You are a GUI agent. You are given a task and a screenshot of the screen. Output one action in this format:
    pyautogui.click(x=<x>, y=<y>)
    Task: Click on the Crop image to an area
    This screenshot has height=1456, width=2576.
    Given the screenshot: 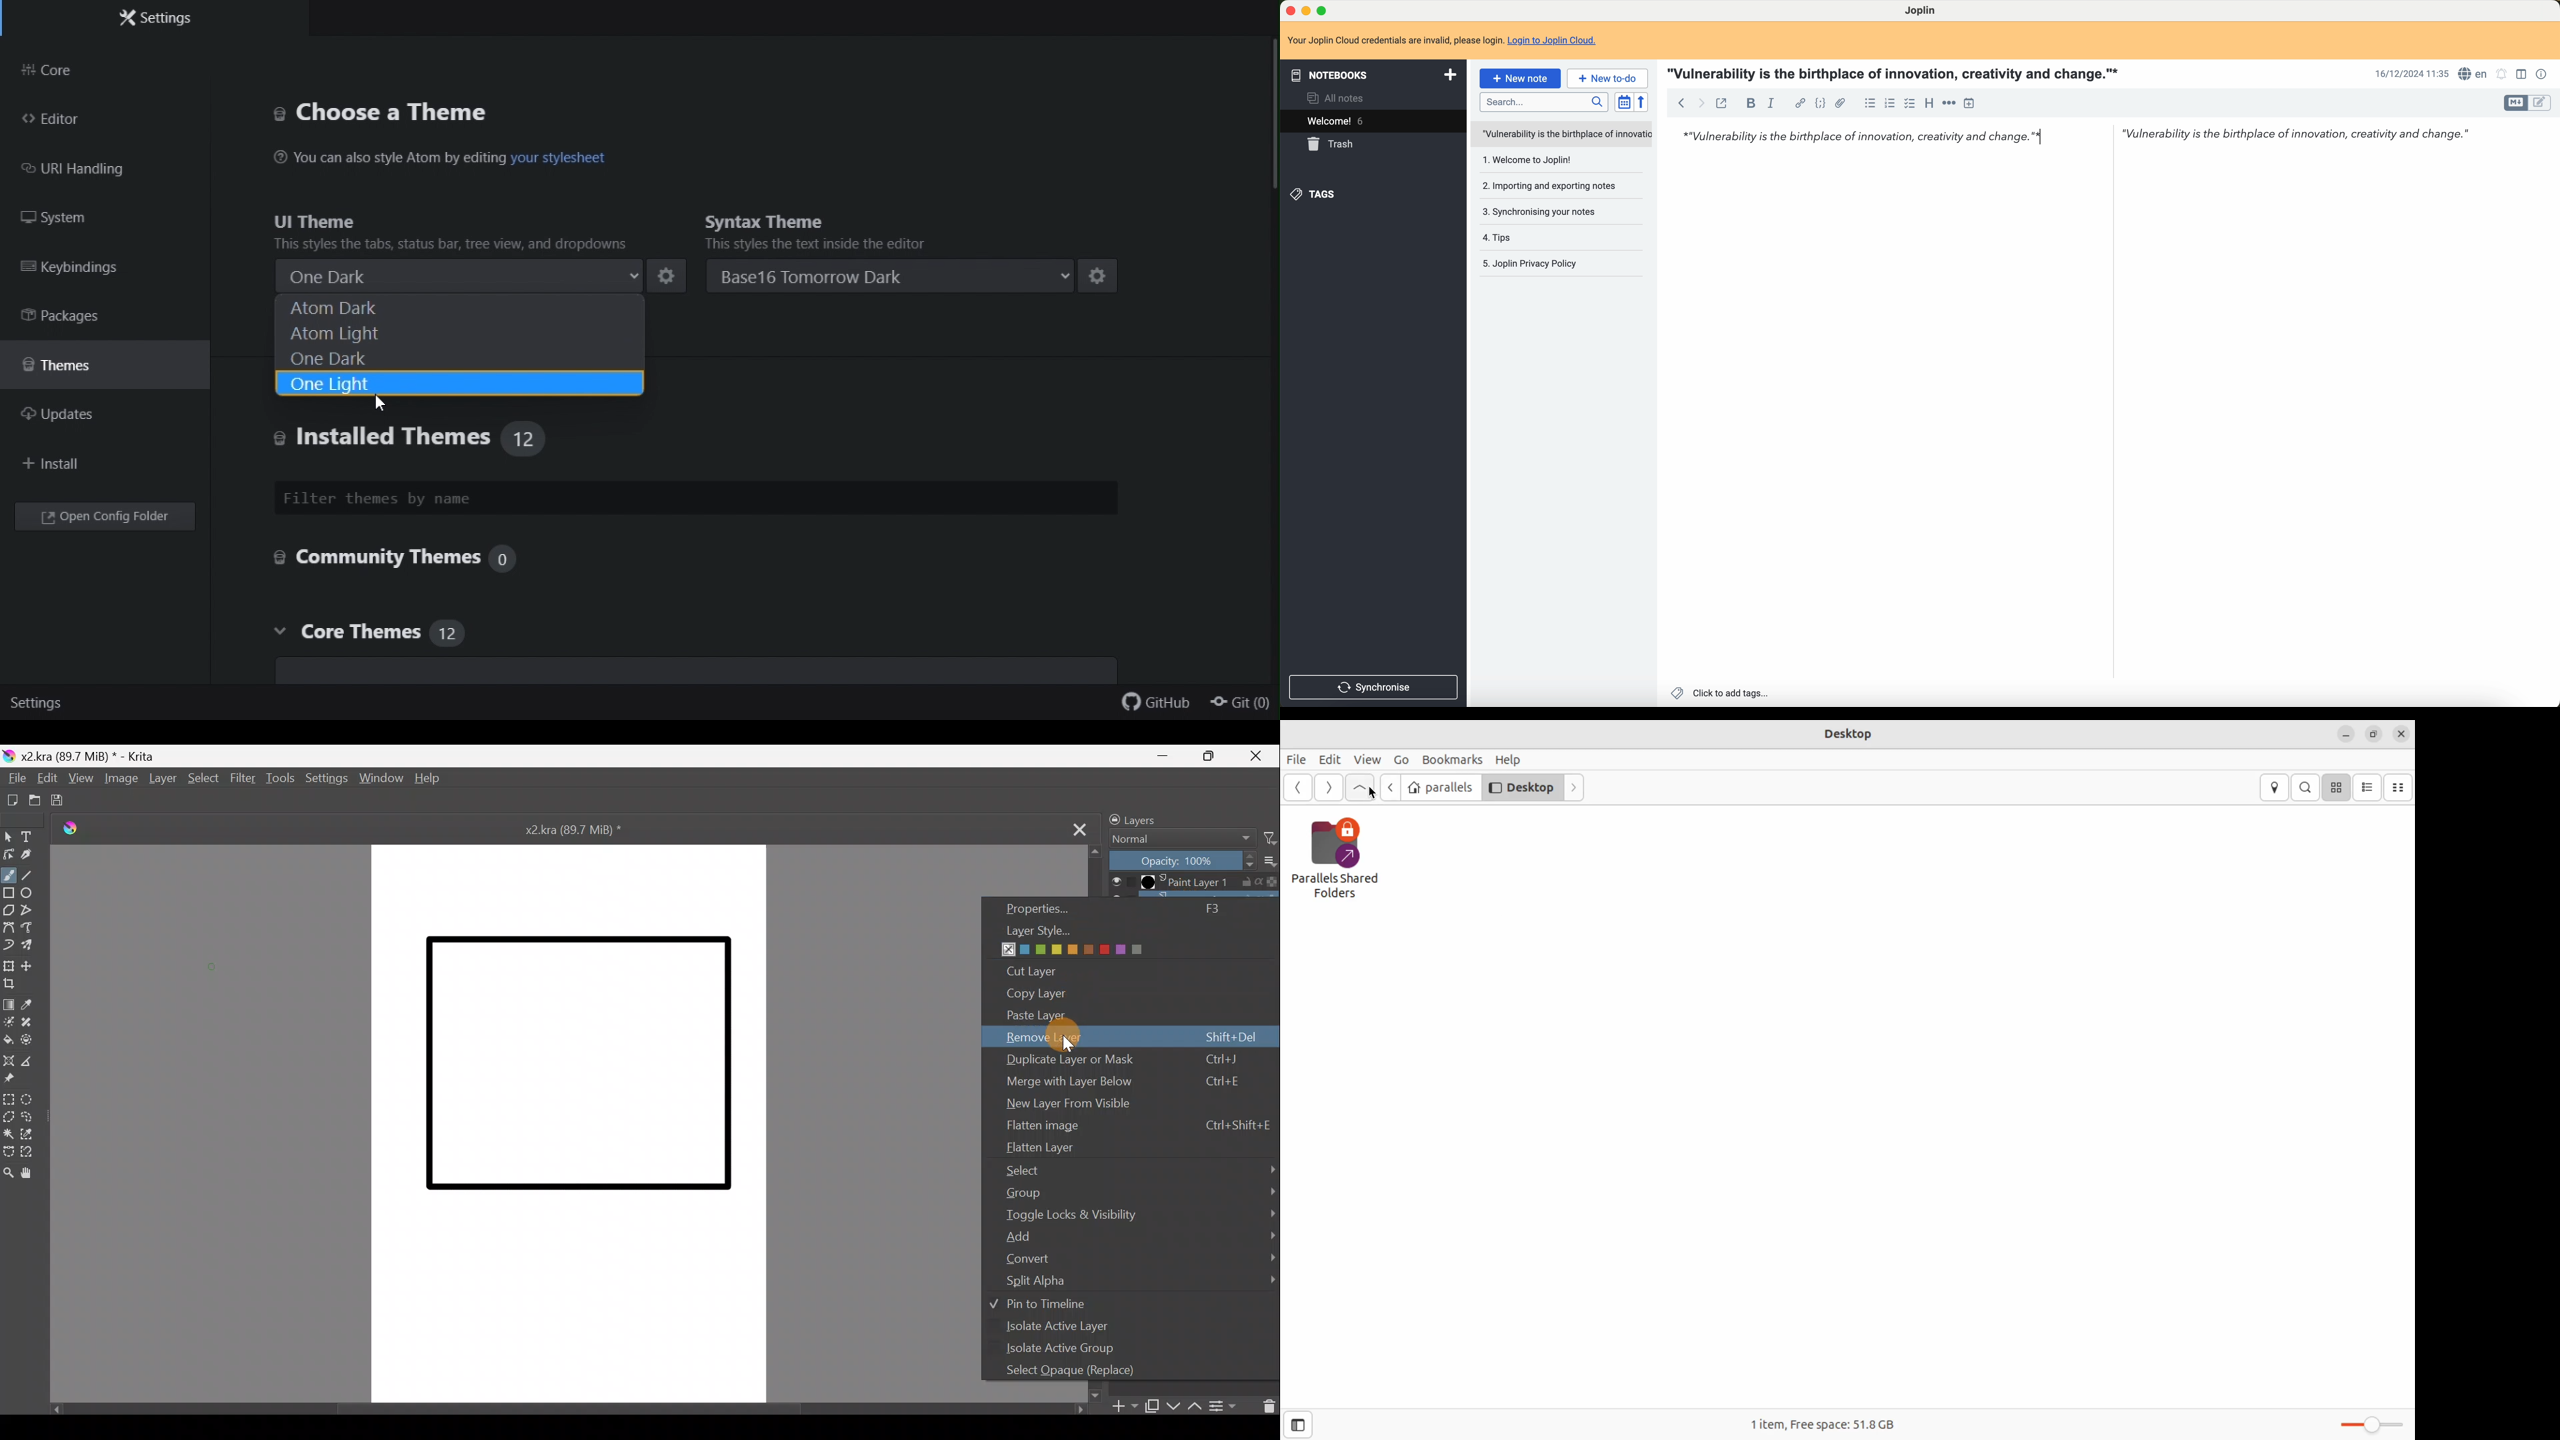 What is the action you would take?
    pyautogui.click(x=16, y=985)
    